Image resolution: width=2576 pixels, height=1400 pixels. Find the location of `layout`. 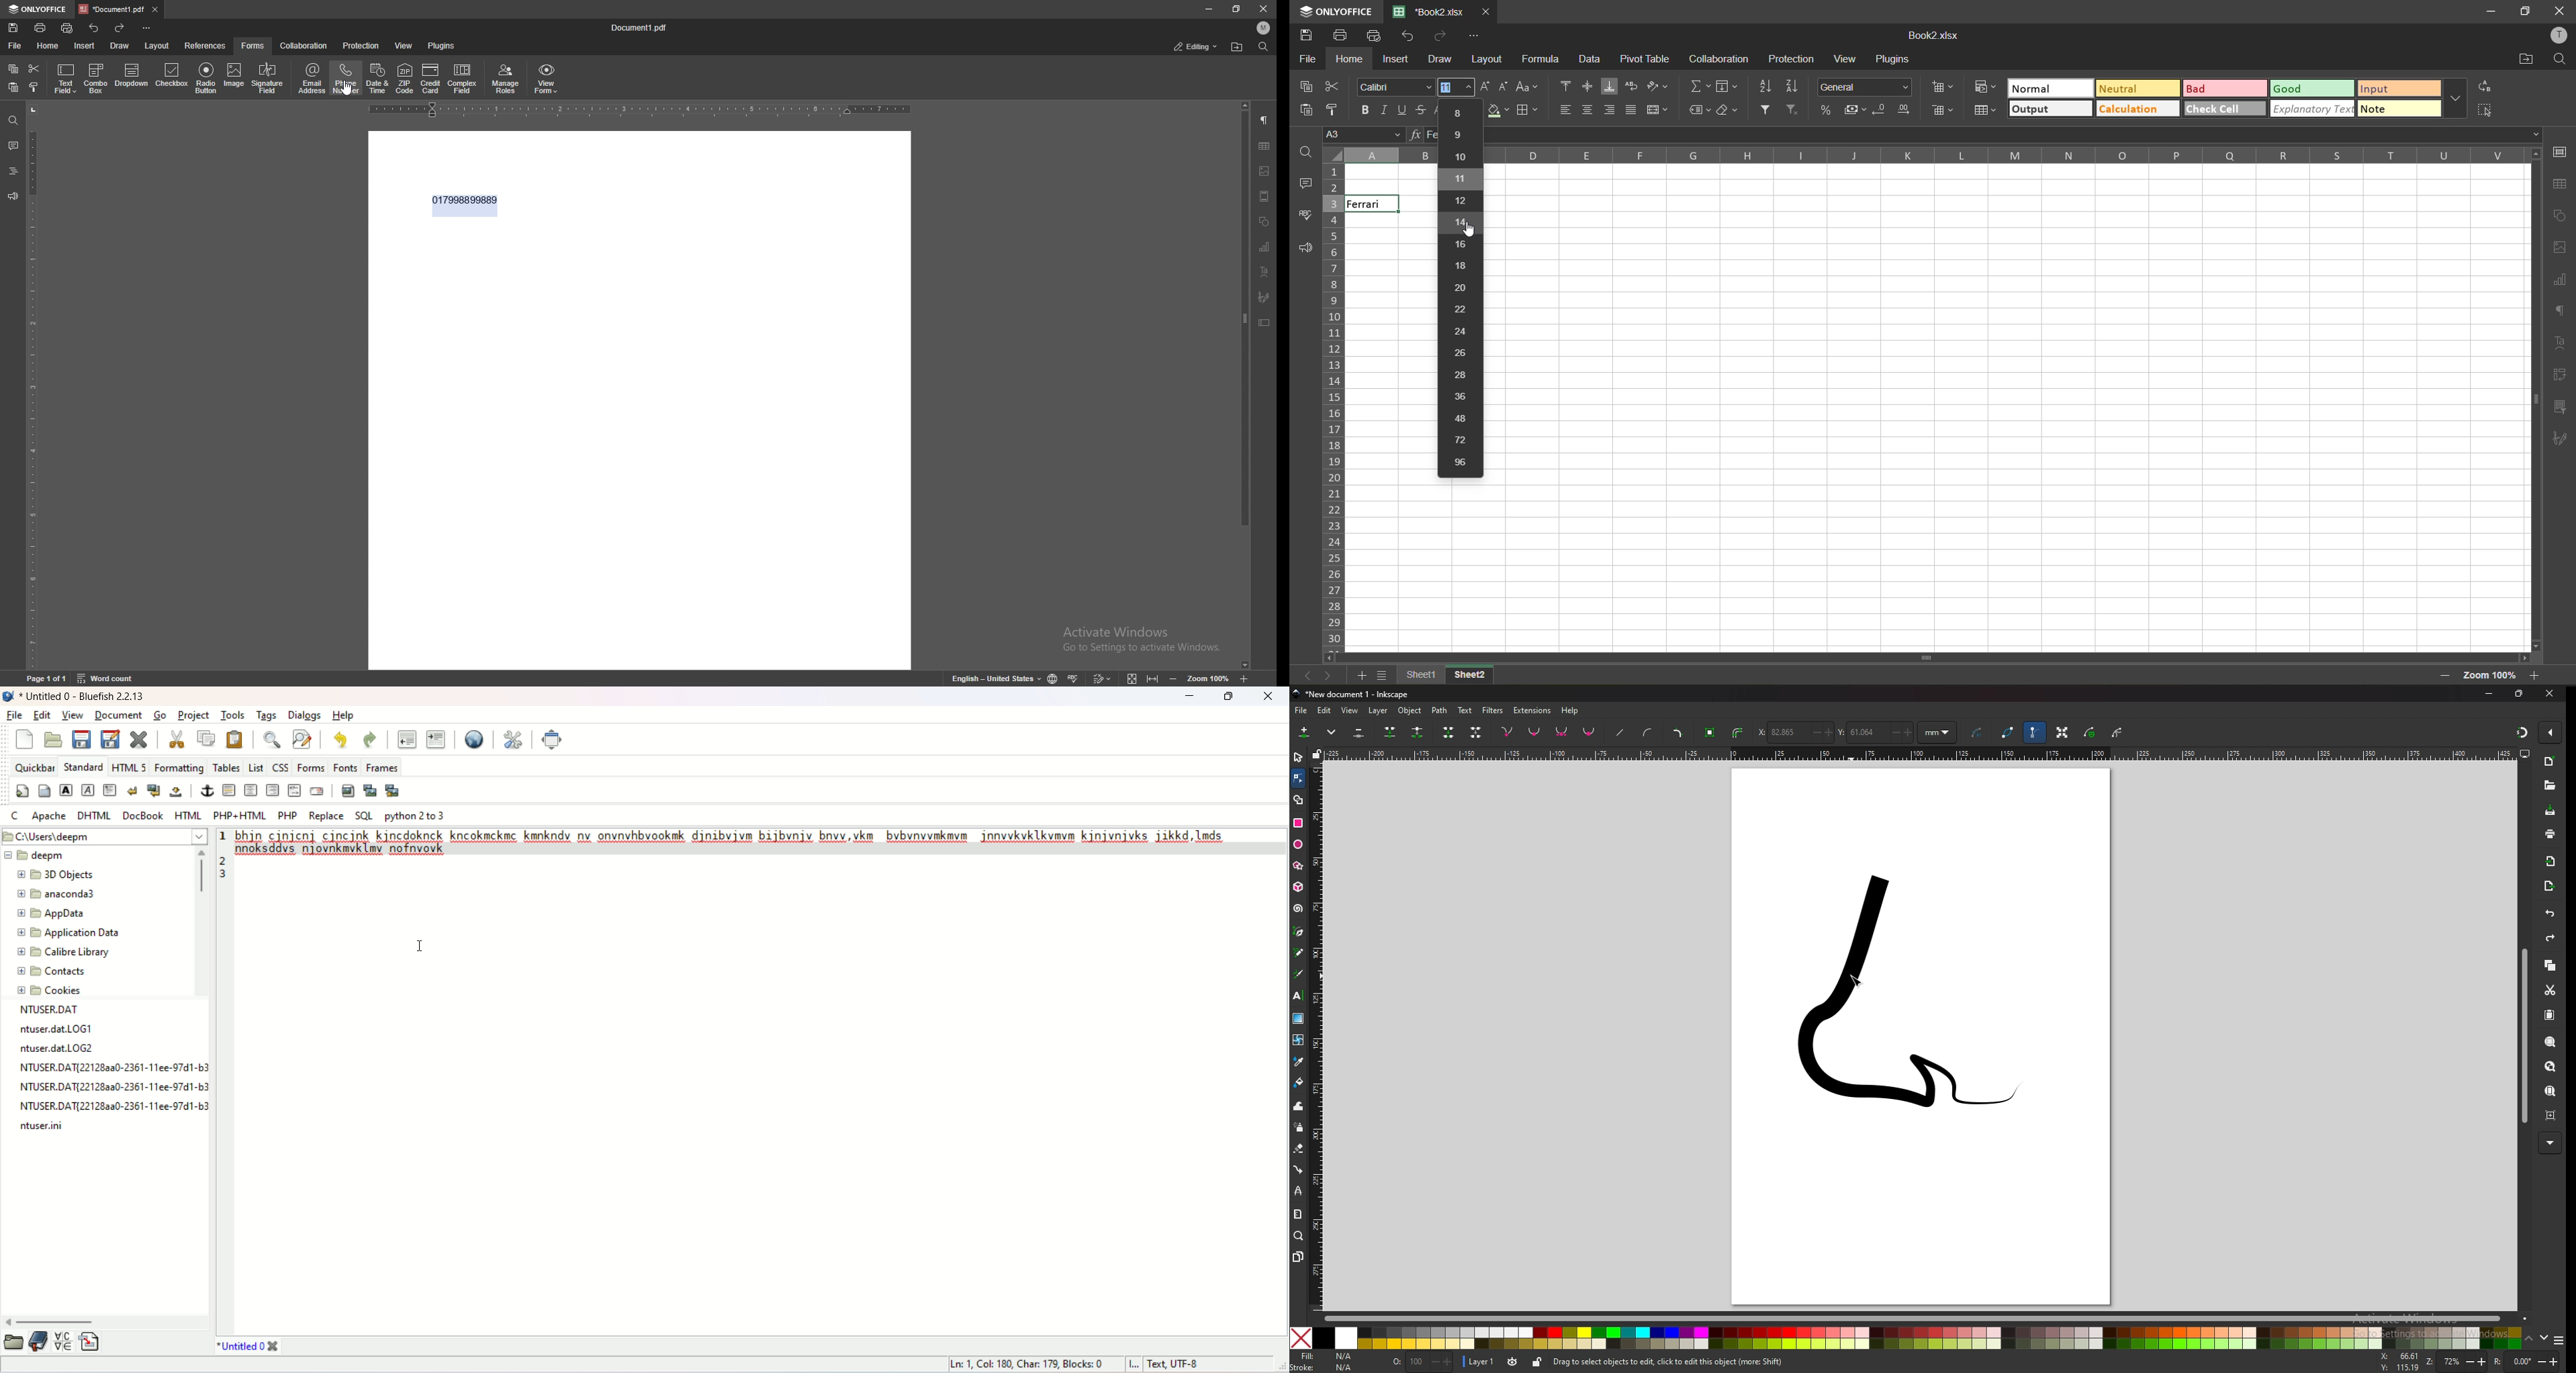

layout is located at coordinates (1487, 59).